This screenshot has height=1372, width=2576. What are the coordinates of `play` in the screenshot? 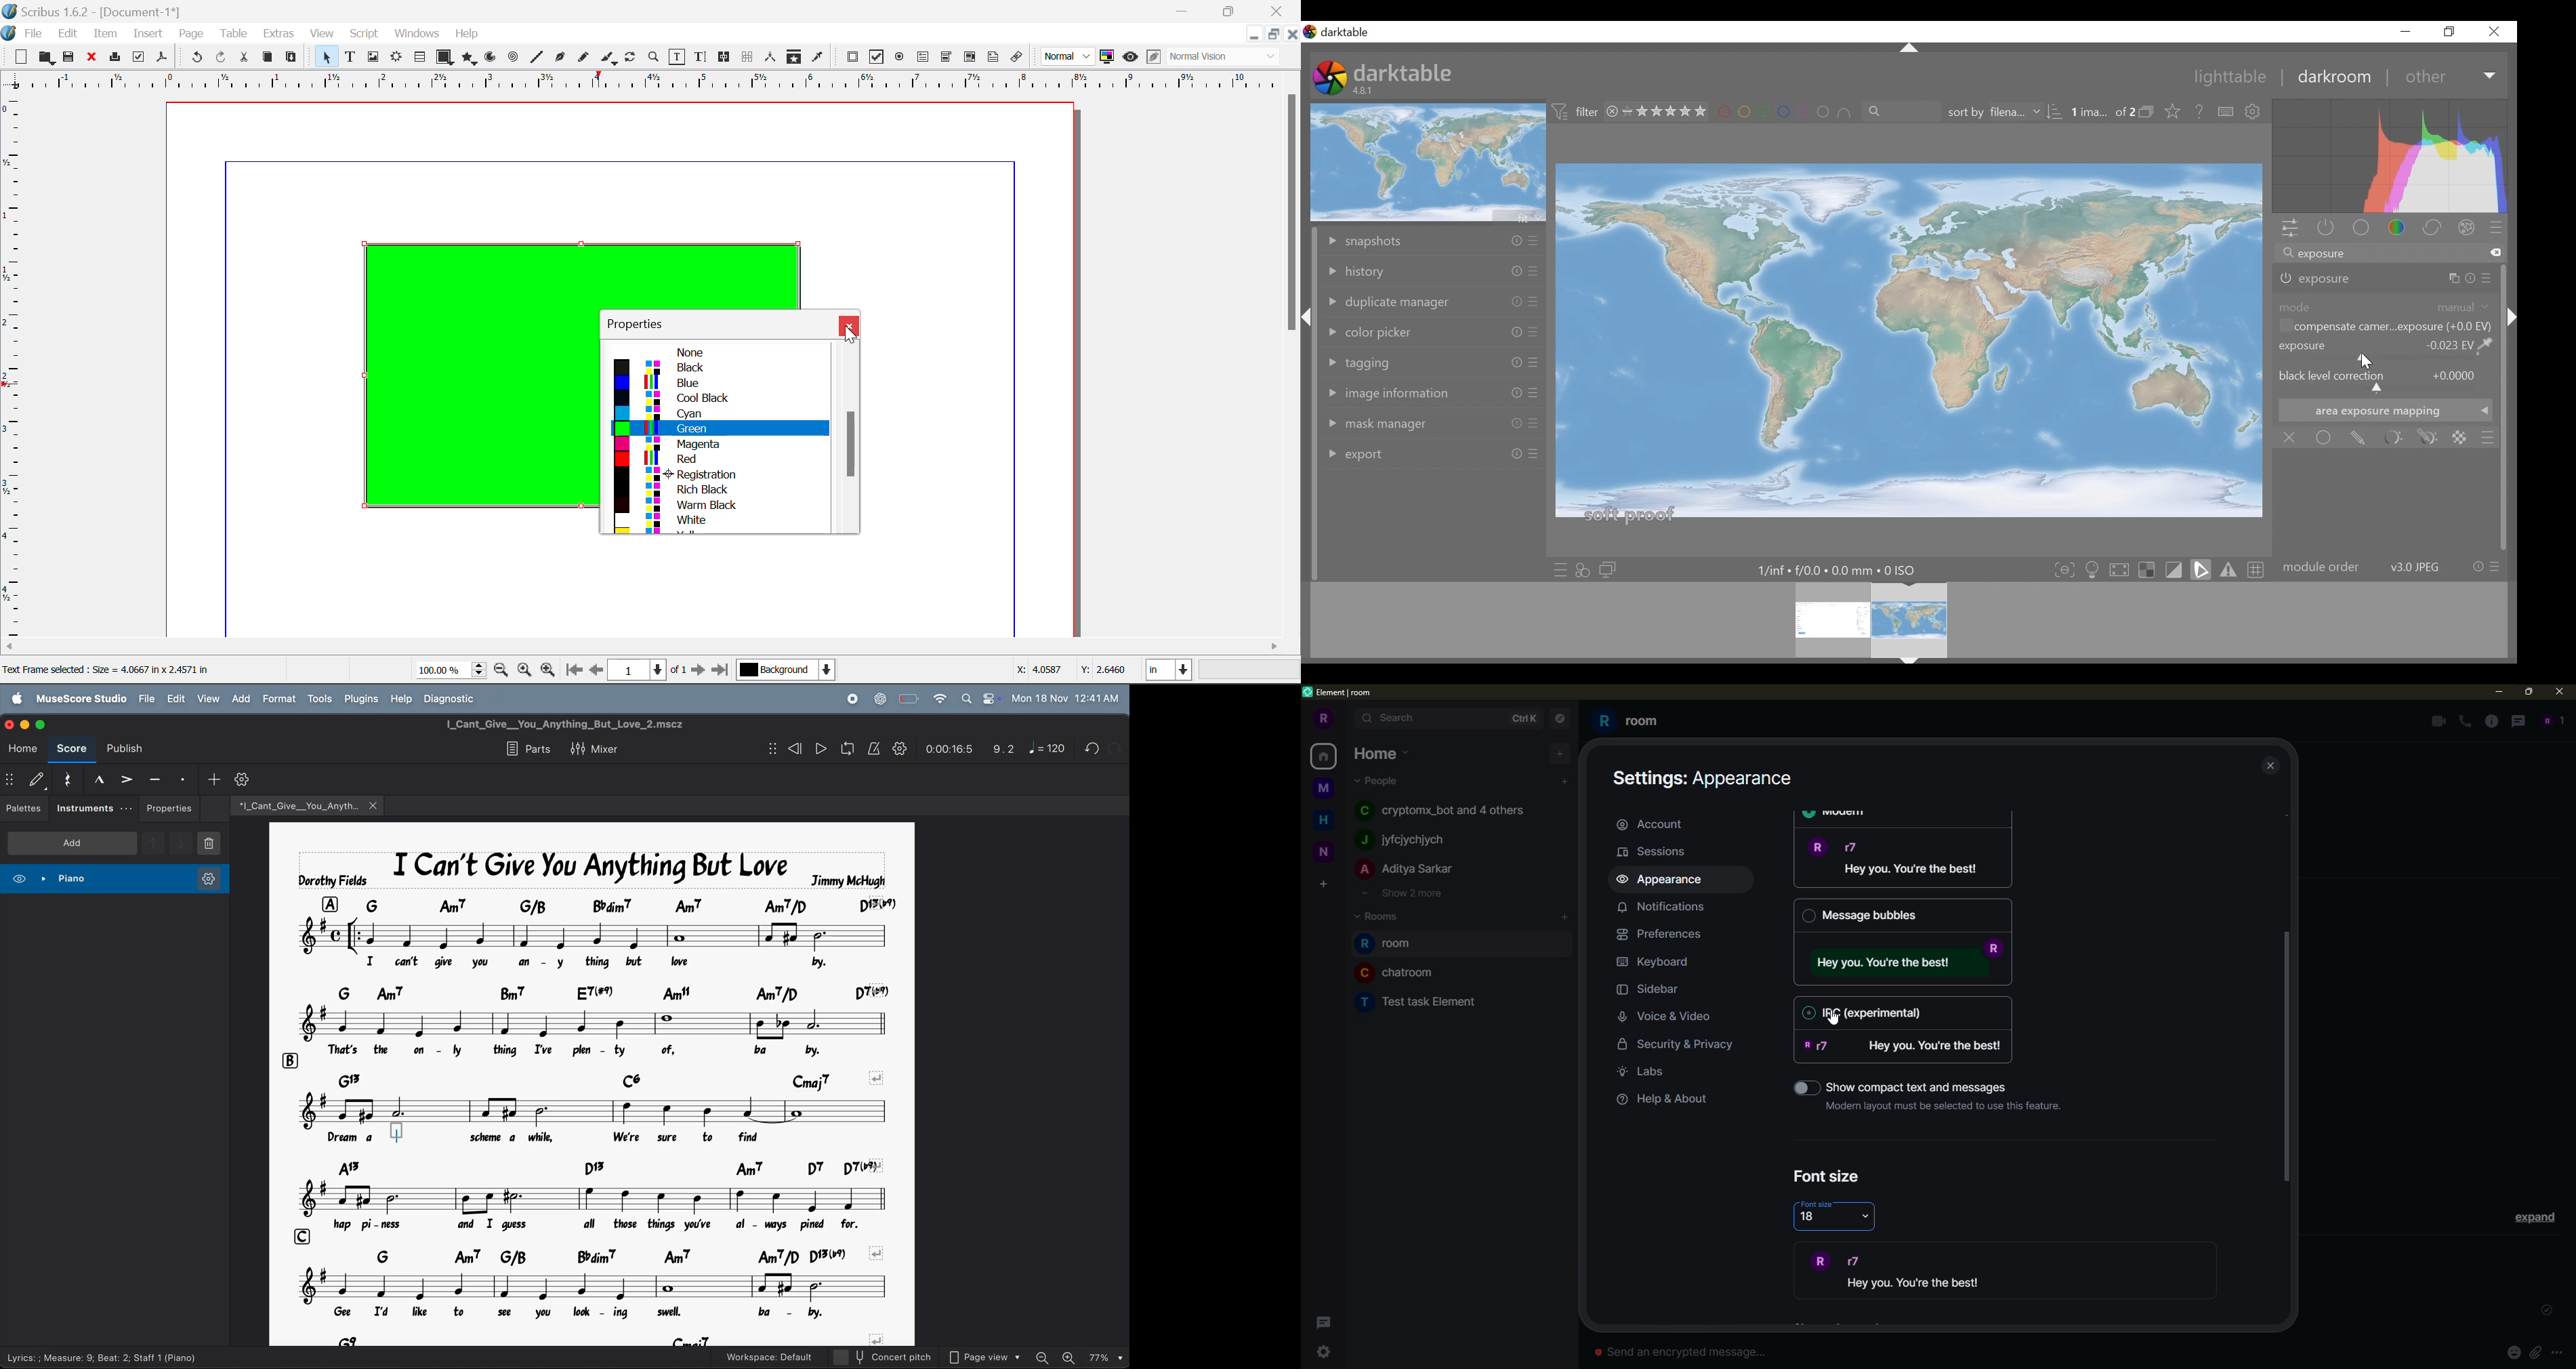 It's located at (821, 748).